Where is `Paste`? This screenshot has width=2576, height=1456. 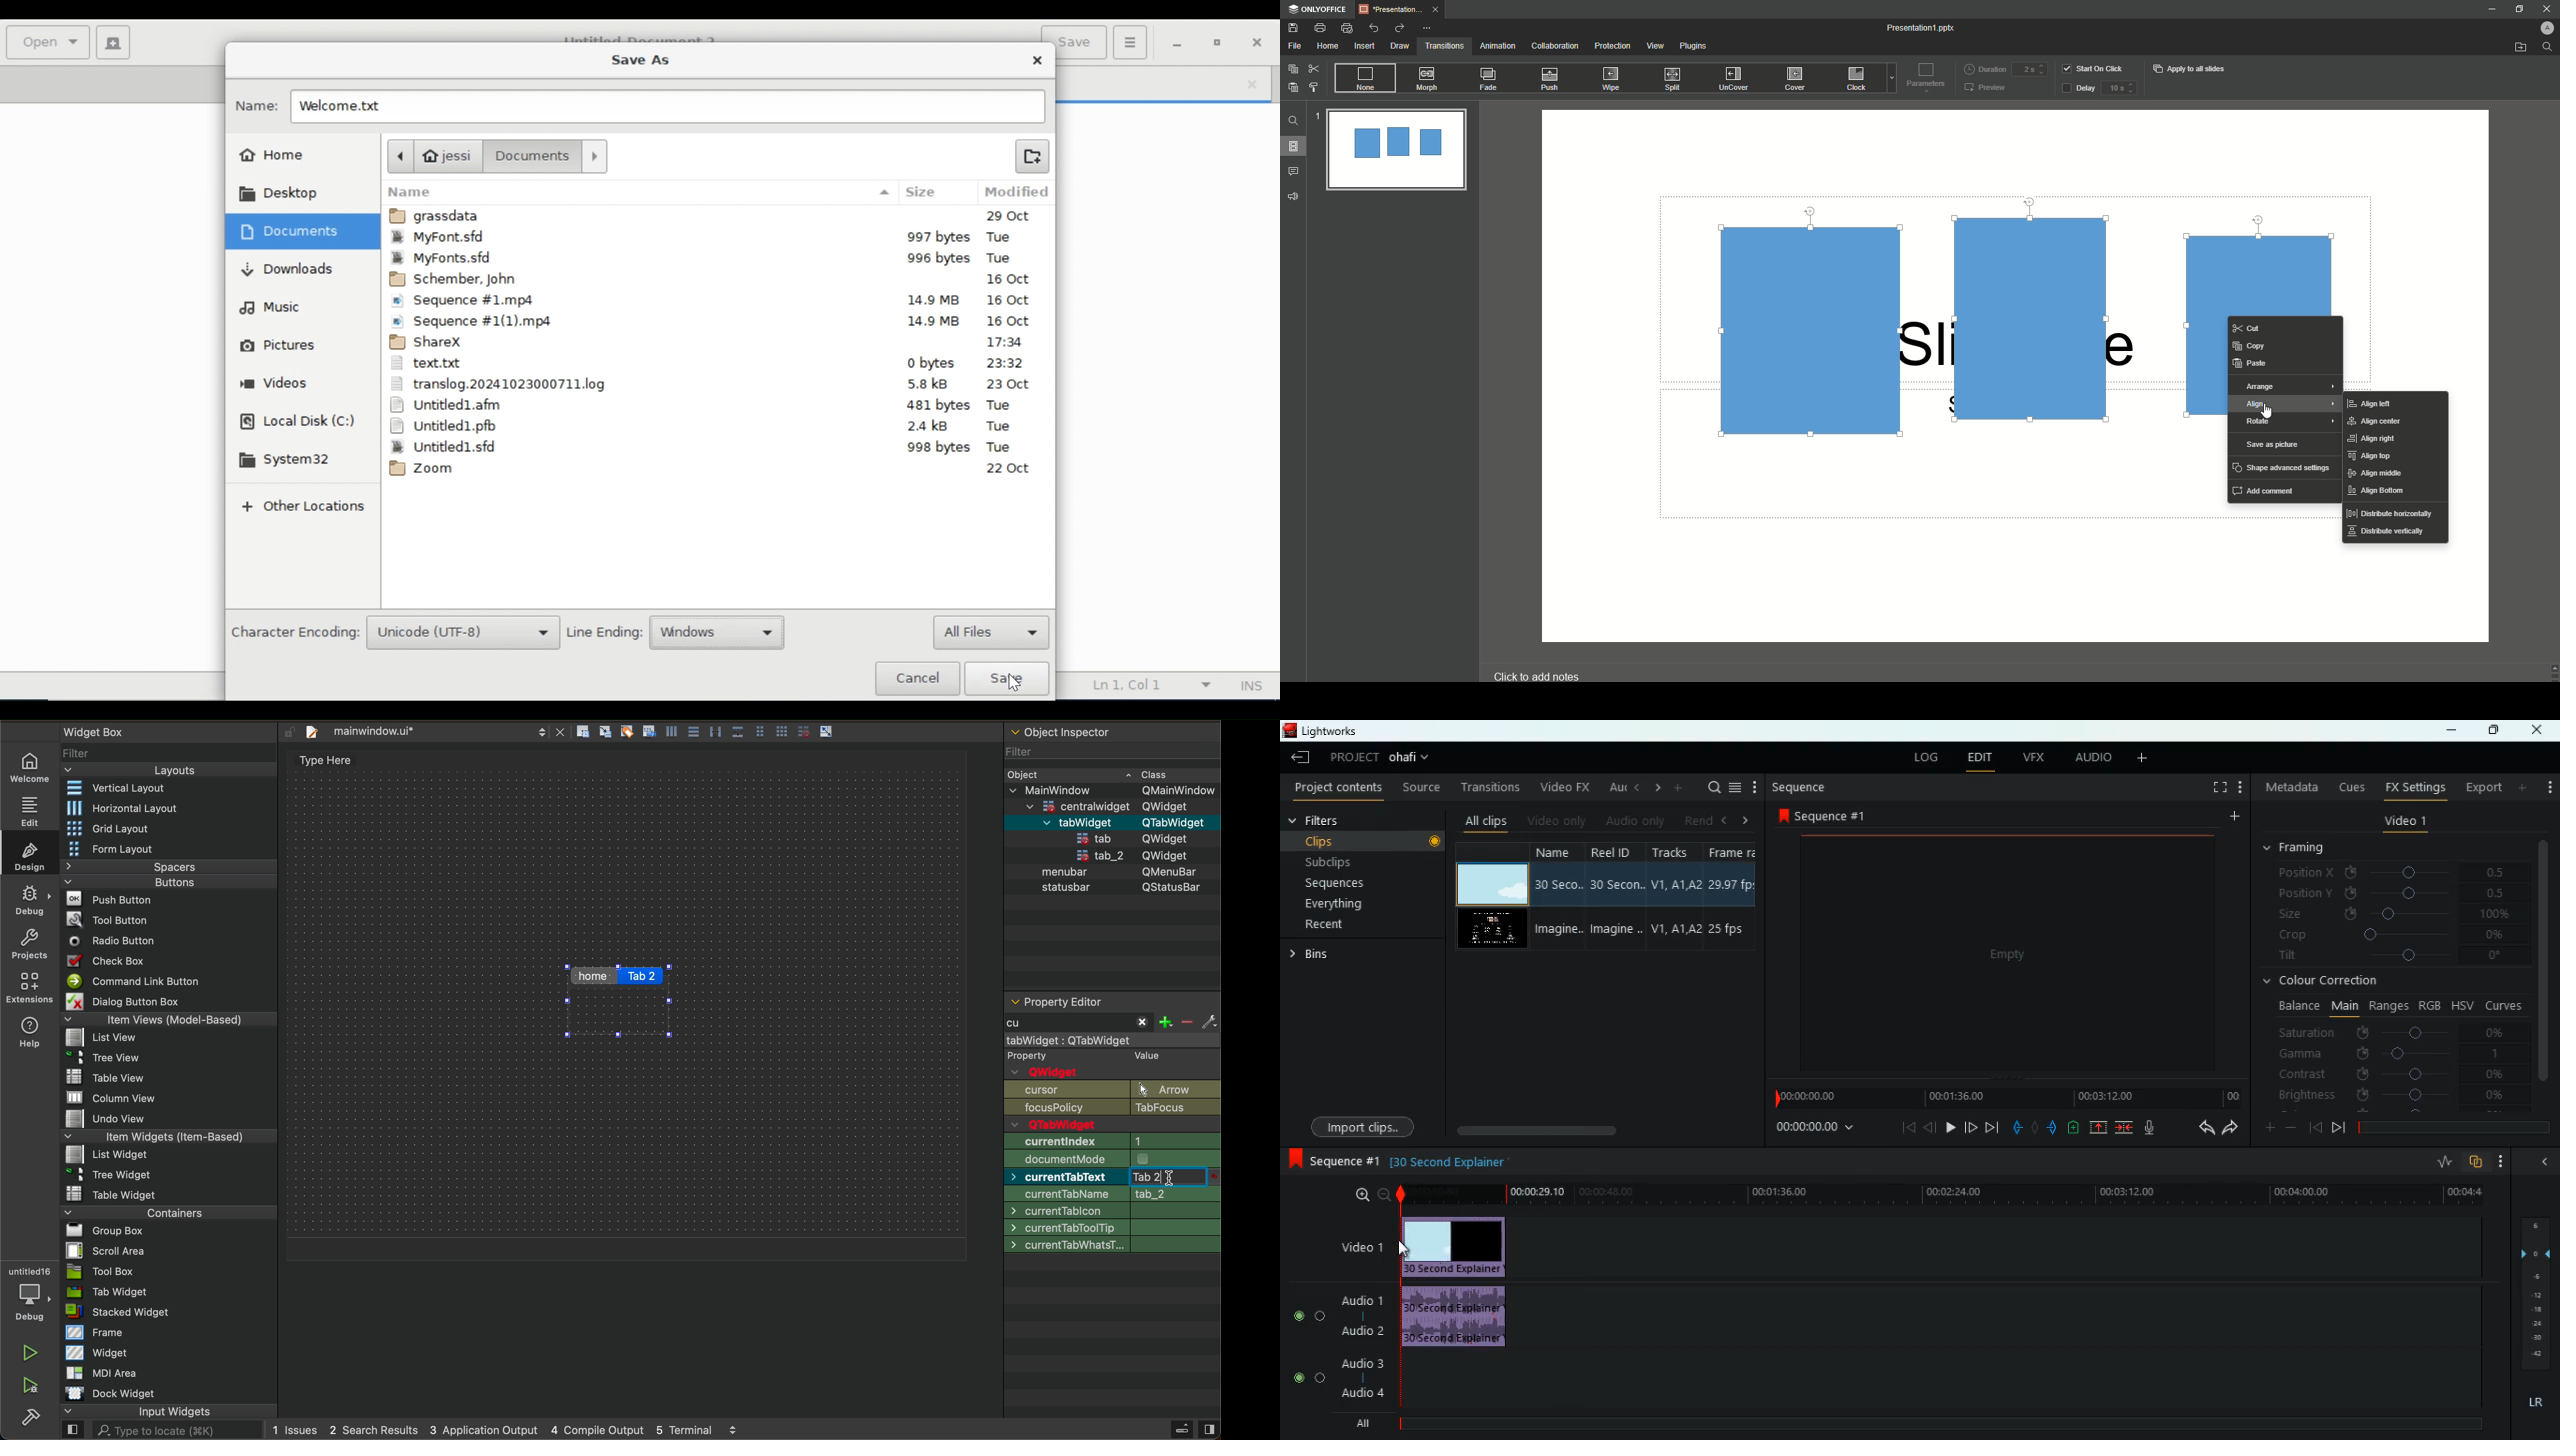 Paste is located at coordinates (1293, 87).